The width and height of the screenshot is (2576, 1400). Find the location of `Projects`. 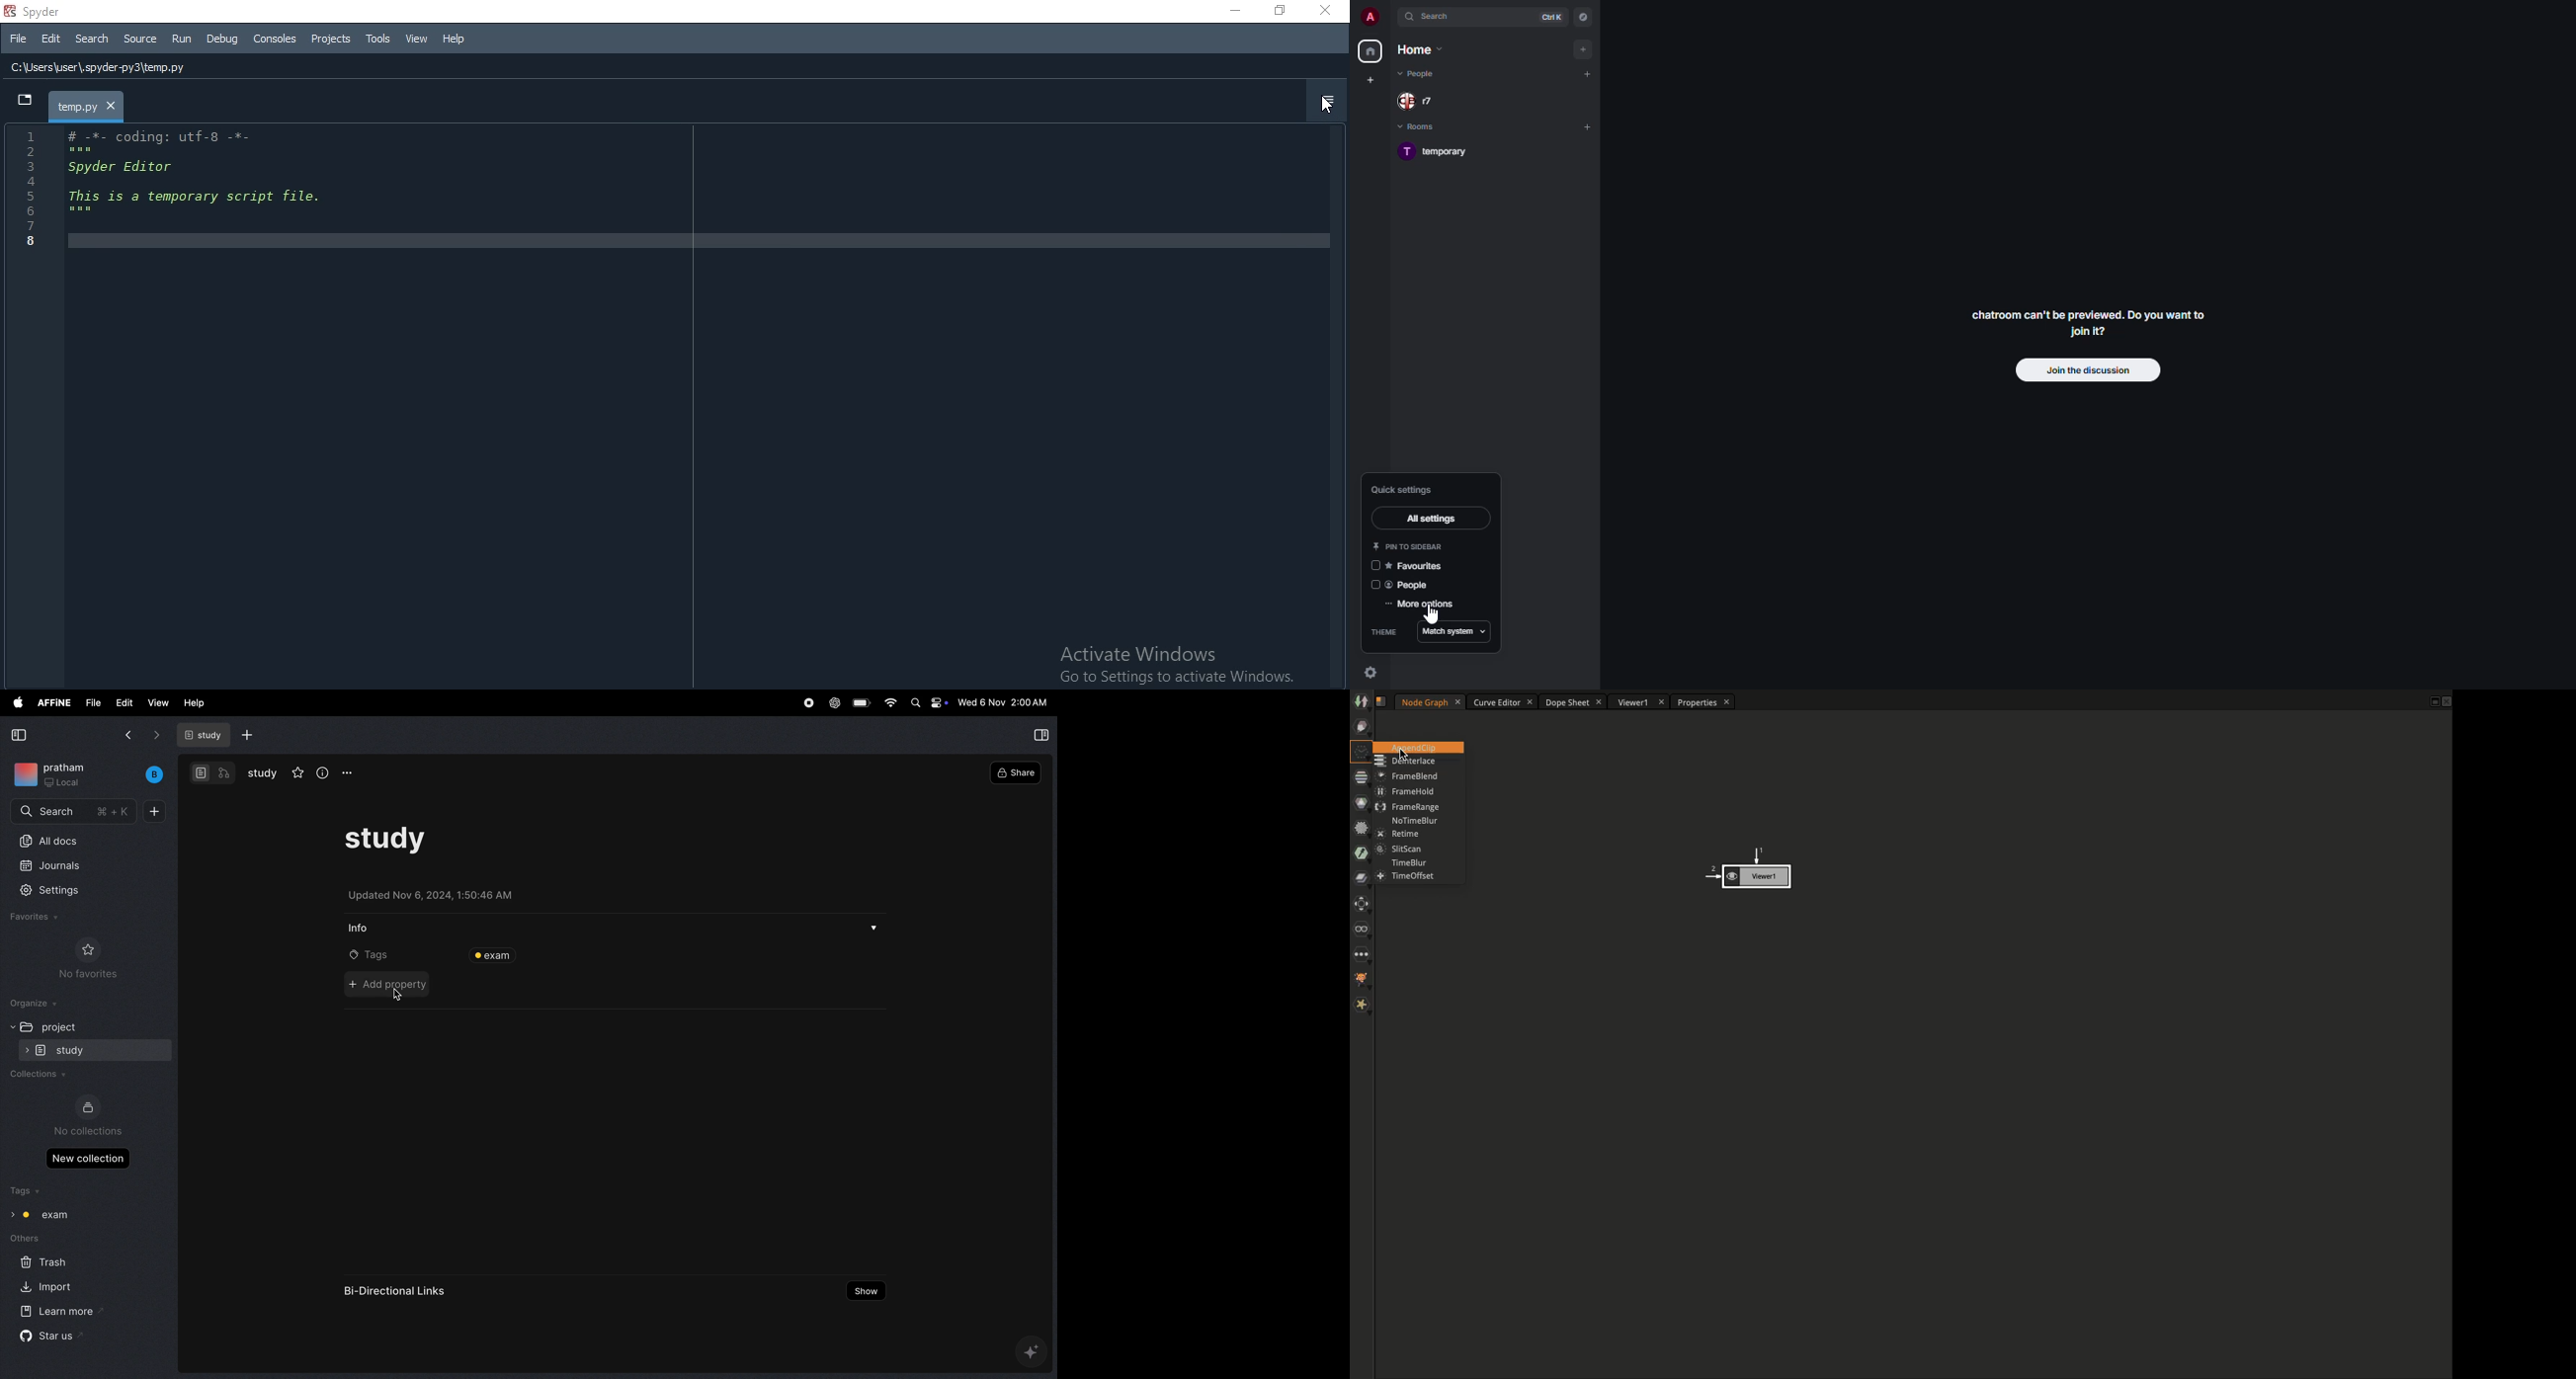

Projects is located at coordinates (332, 40).